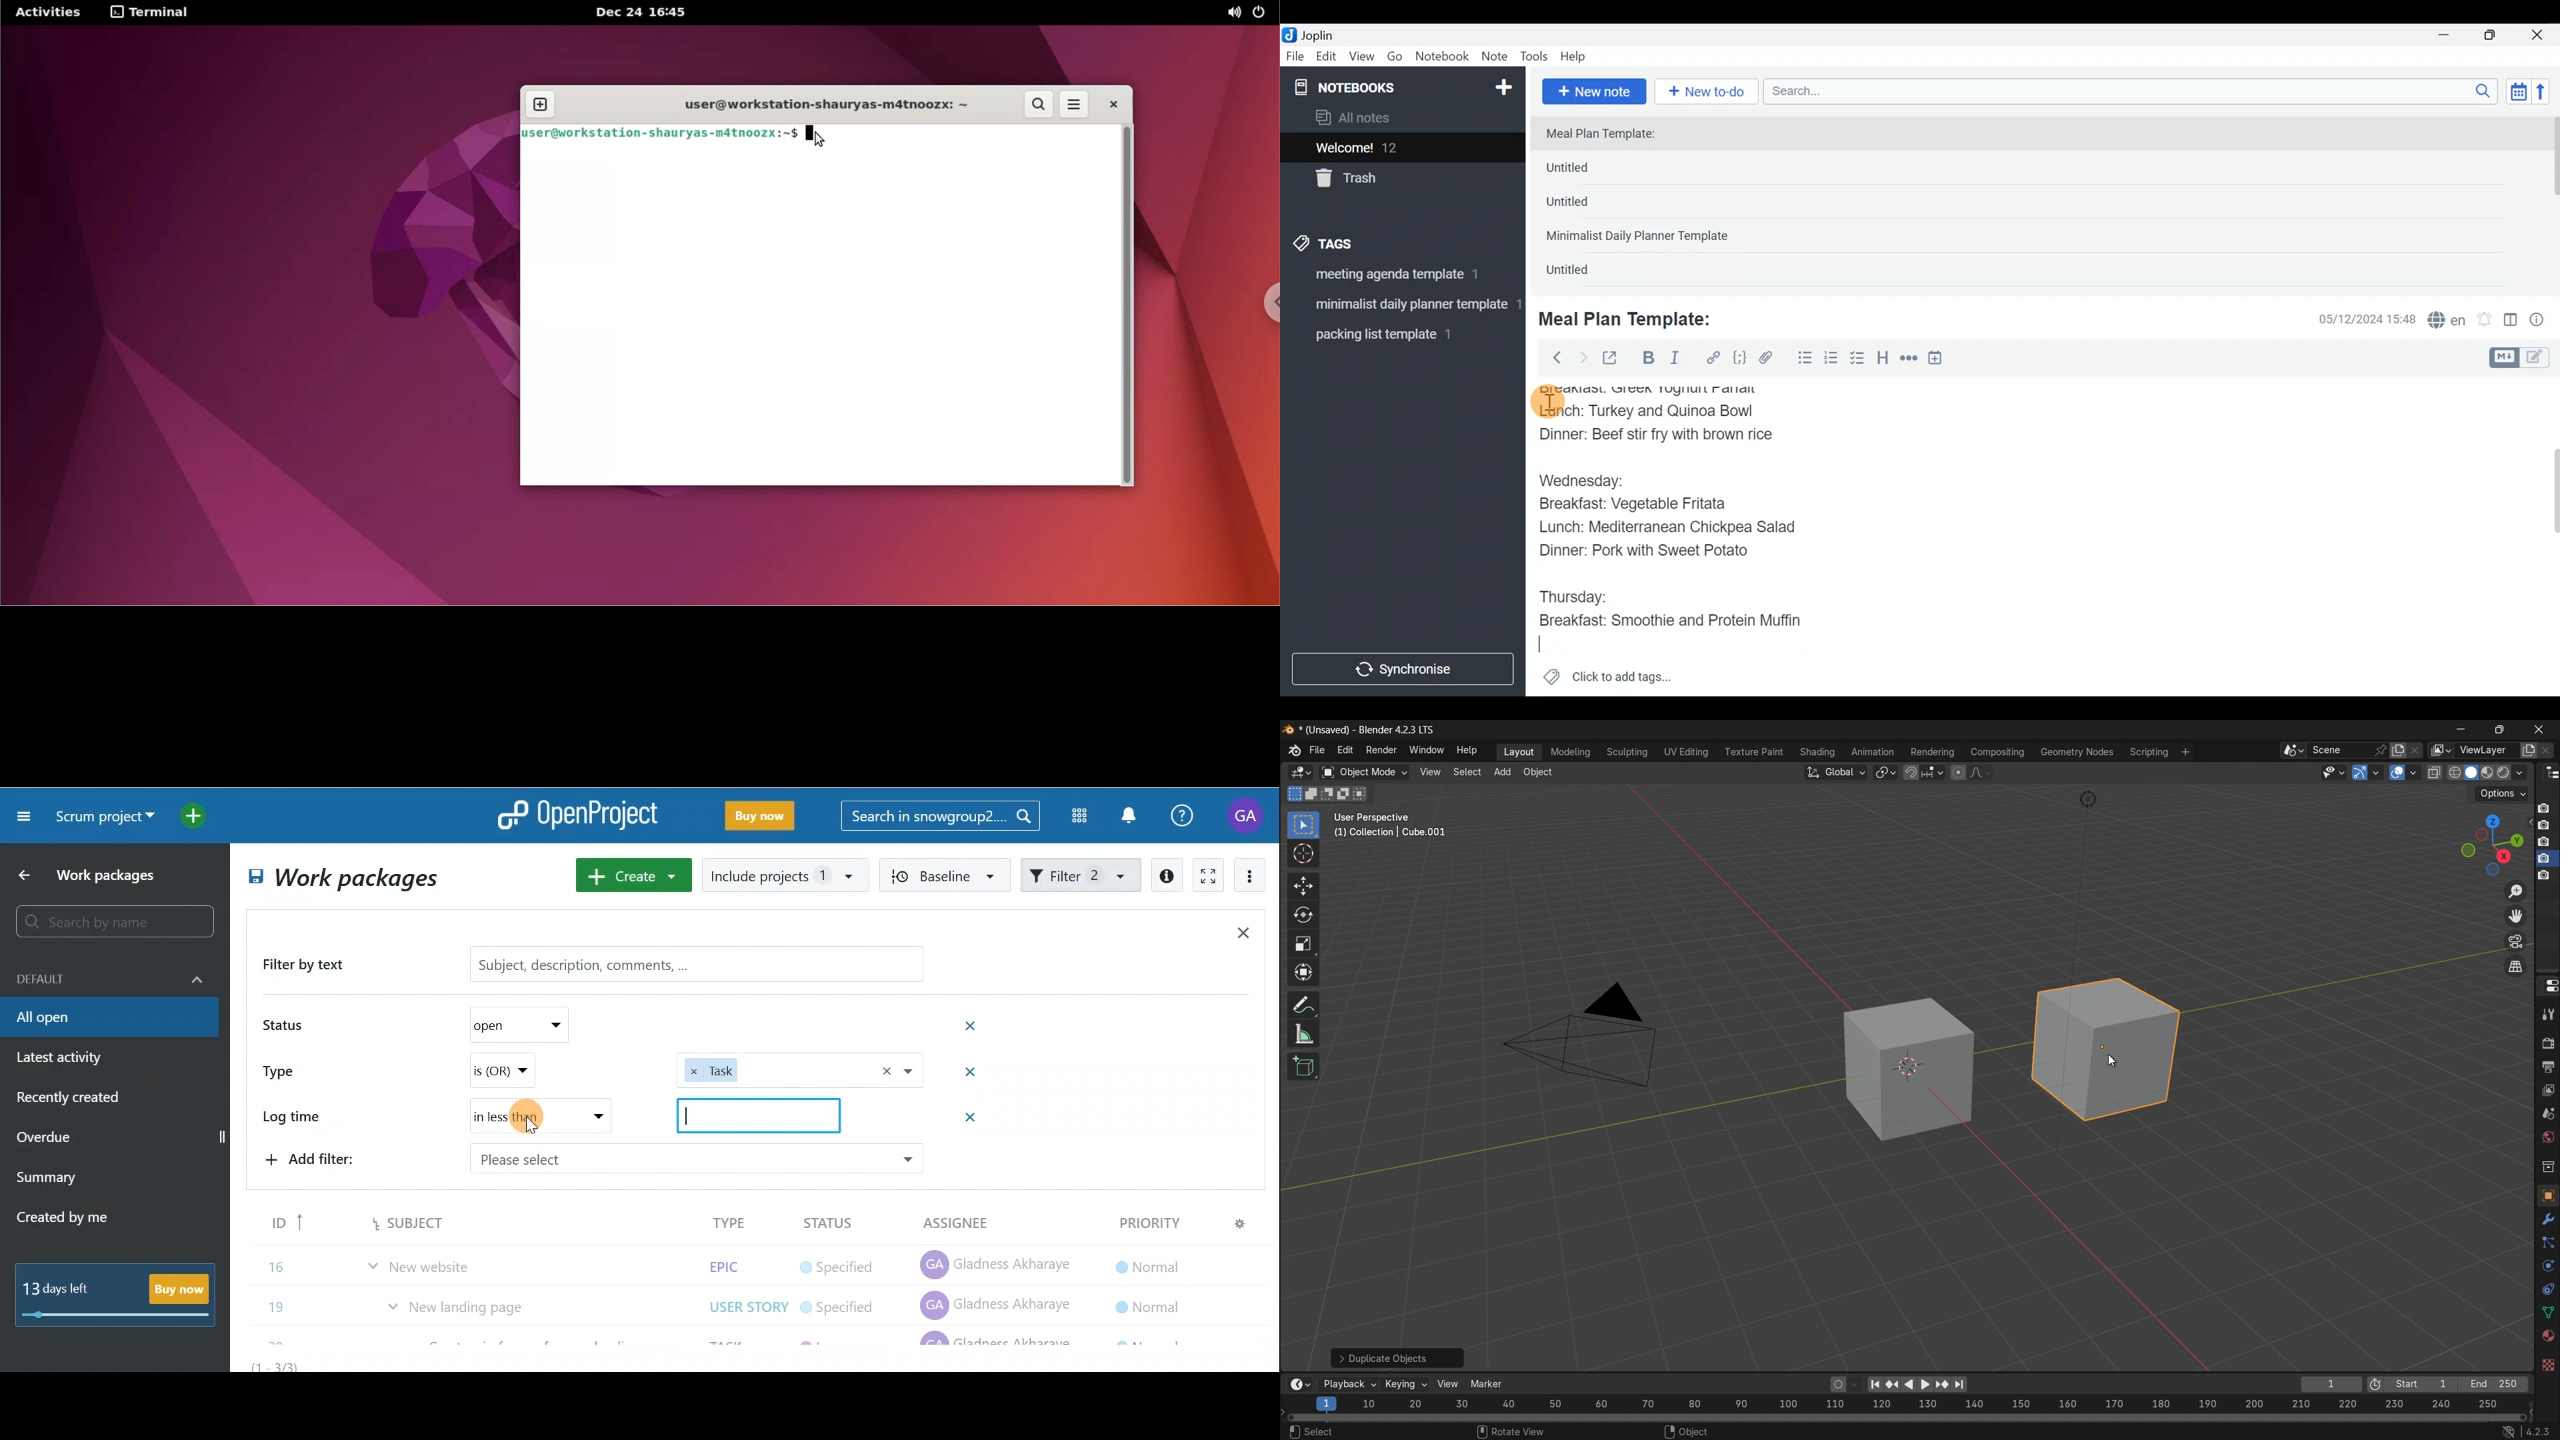  What do you see at coordinates (1931, 751) in the screenshot?
I see `rendering menu` at bounding box center [1931, 751].